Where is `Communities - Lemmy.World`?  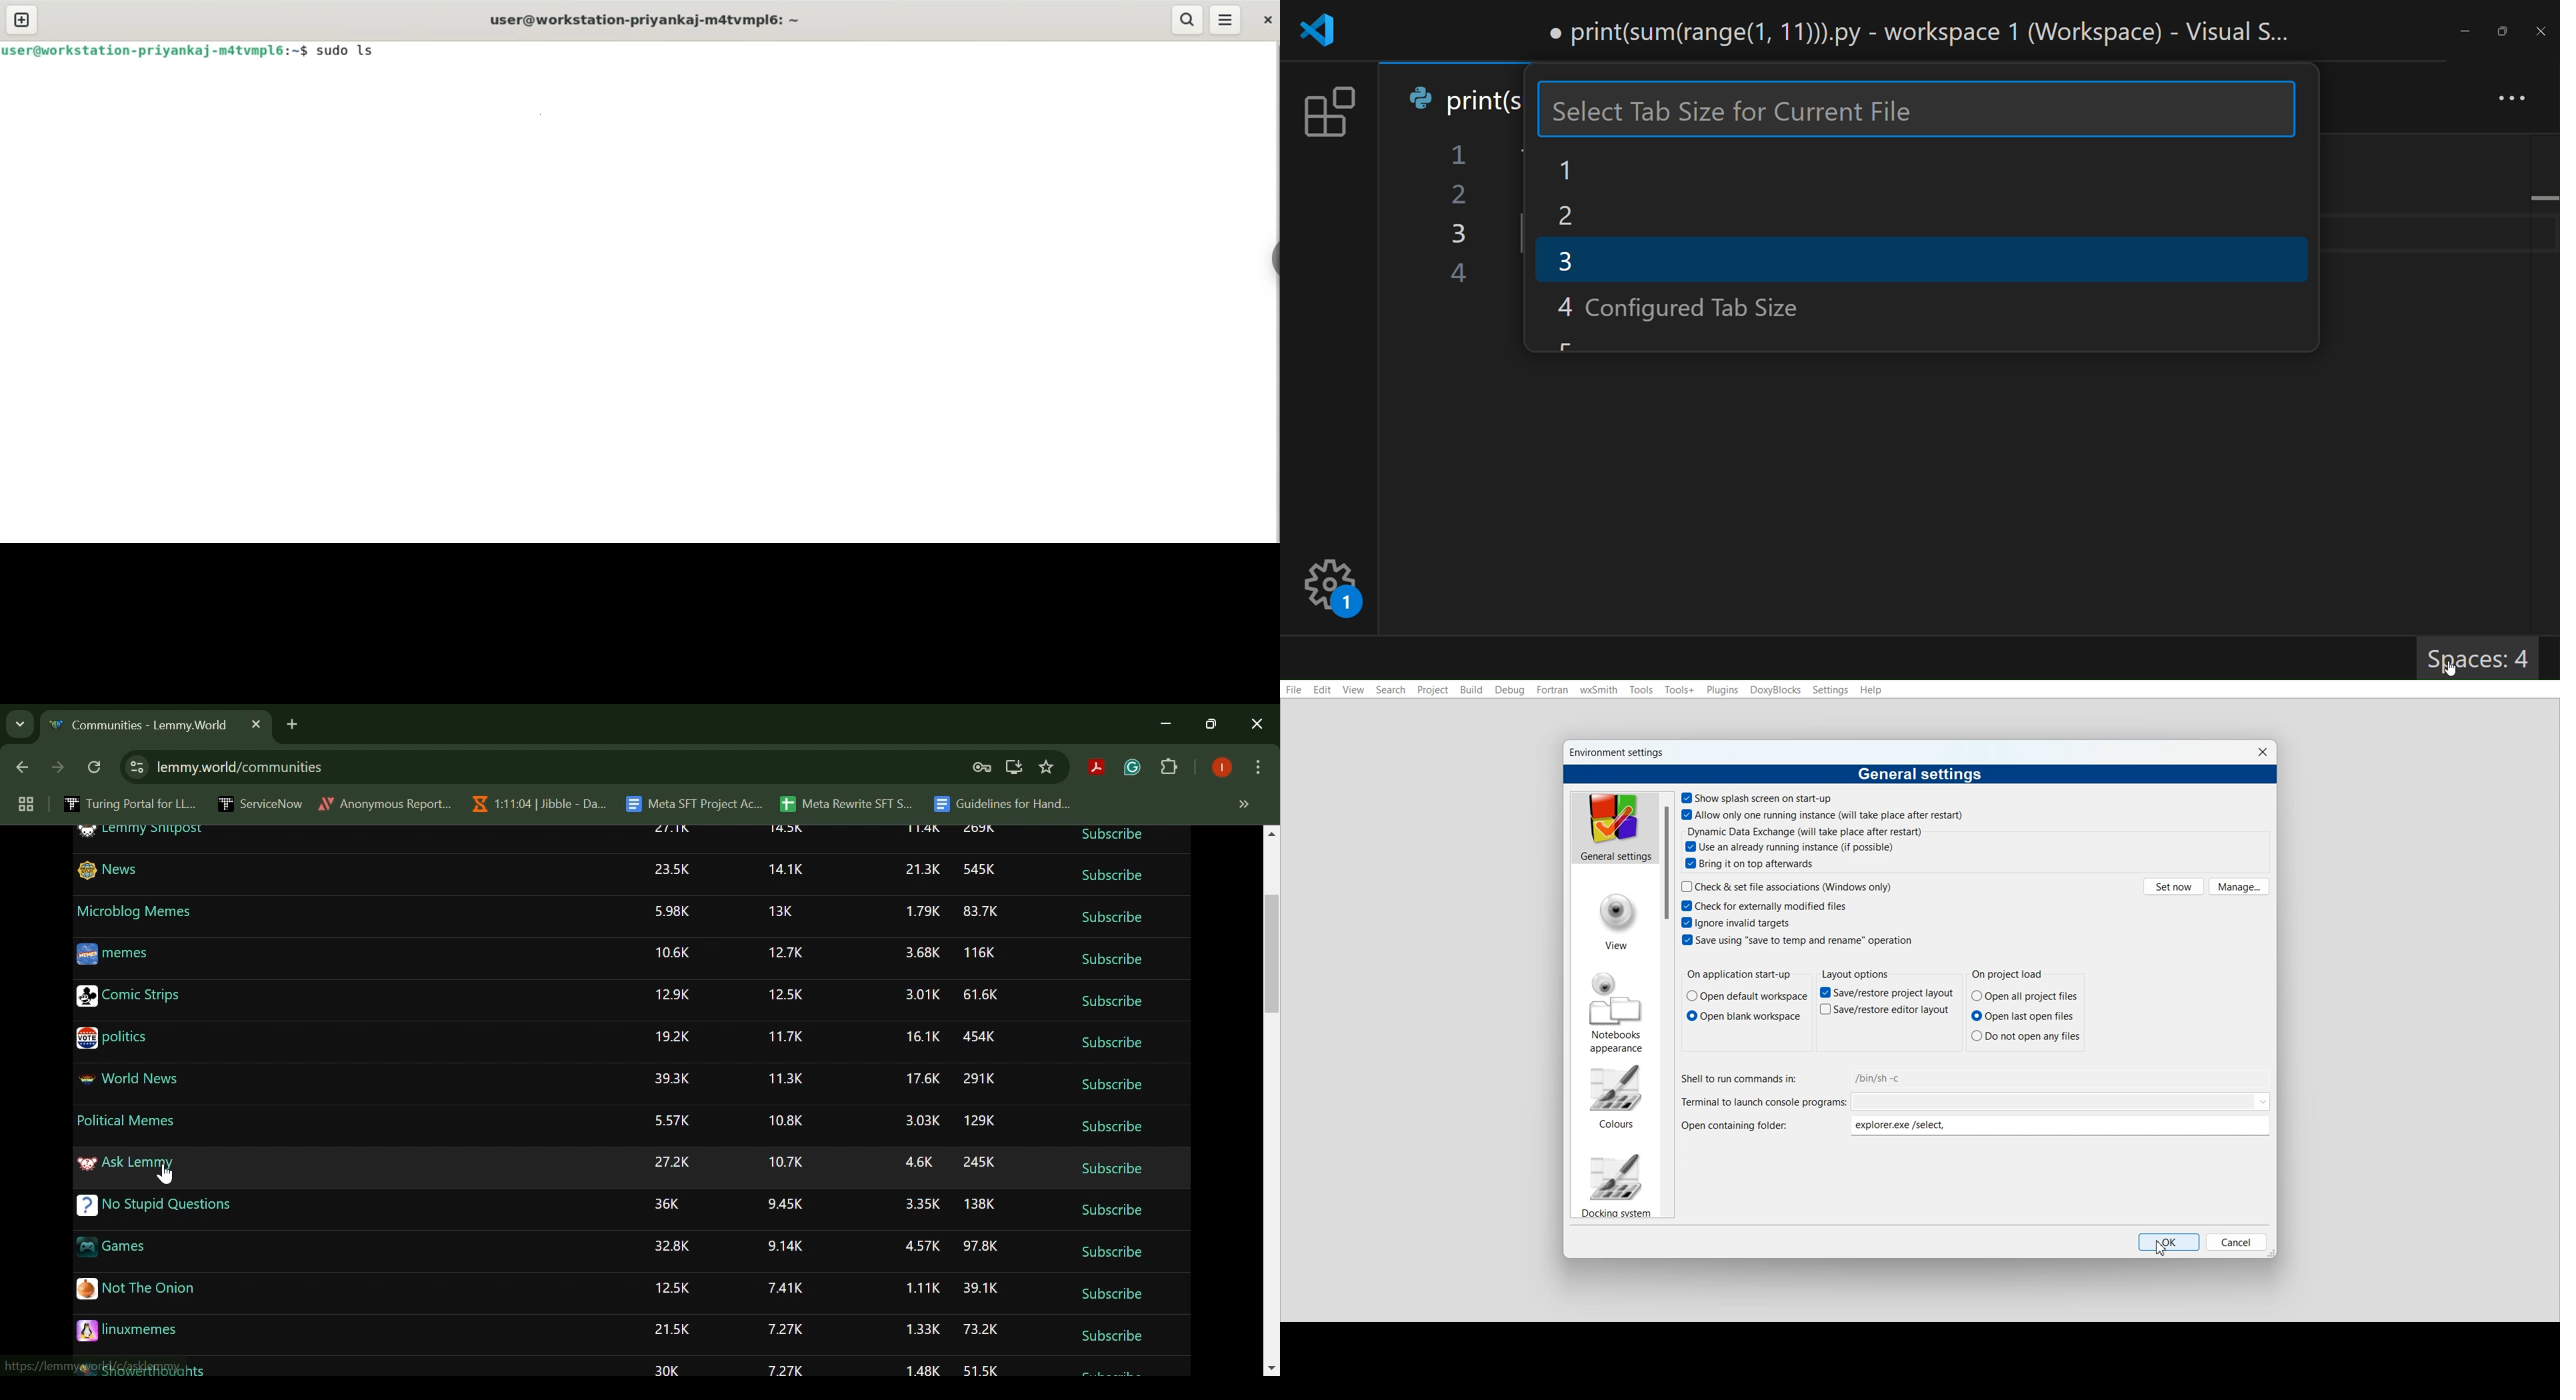 Communities - Lemmy.World is located at coordinates (138, 726).